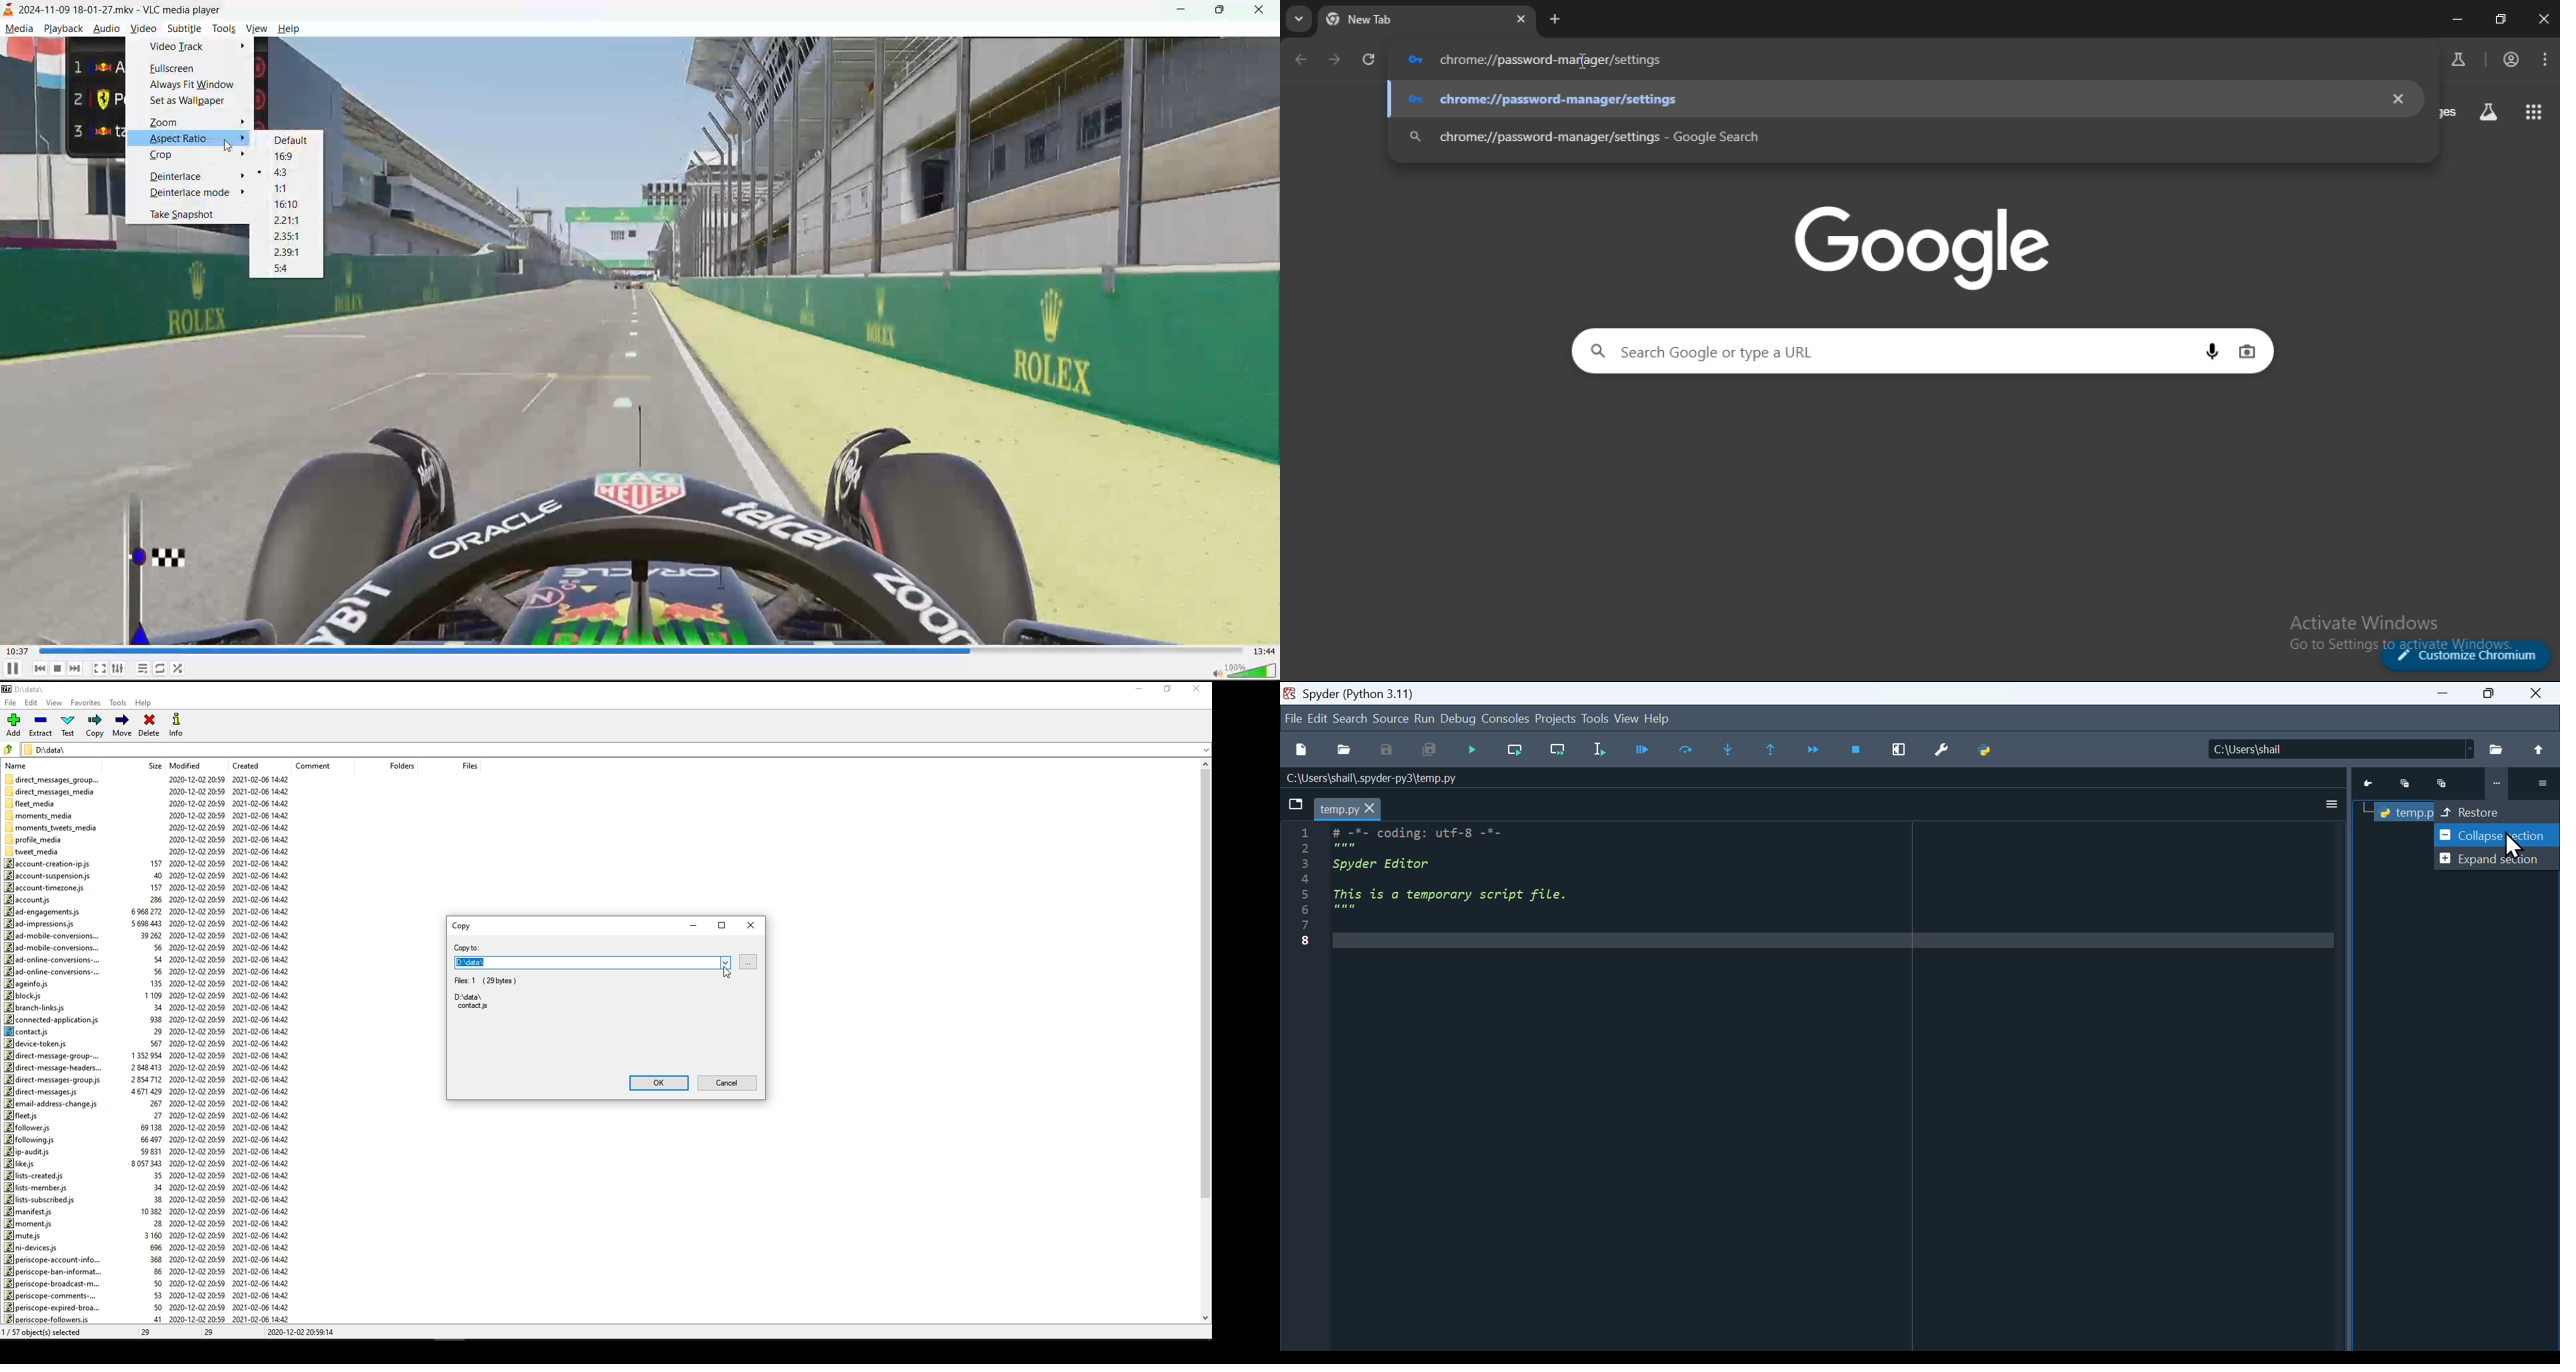 The width and height of the screenshot is (2576, 1372). Describe the element at coordinates (291, 205) in the screenshot. I see `16:10` at that location.